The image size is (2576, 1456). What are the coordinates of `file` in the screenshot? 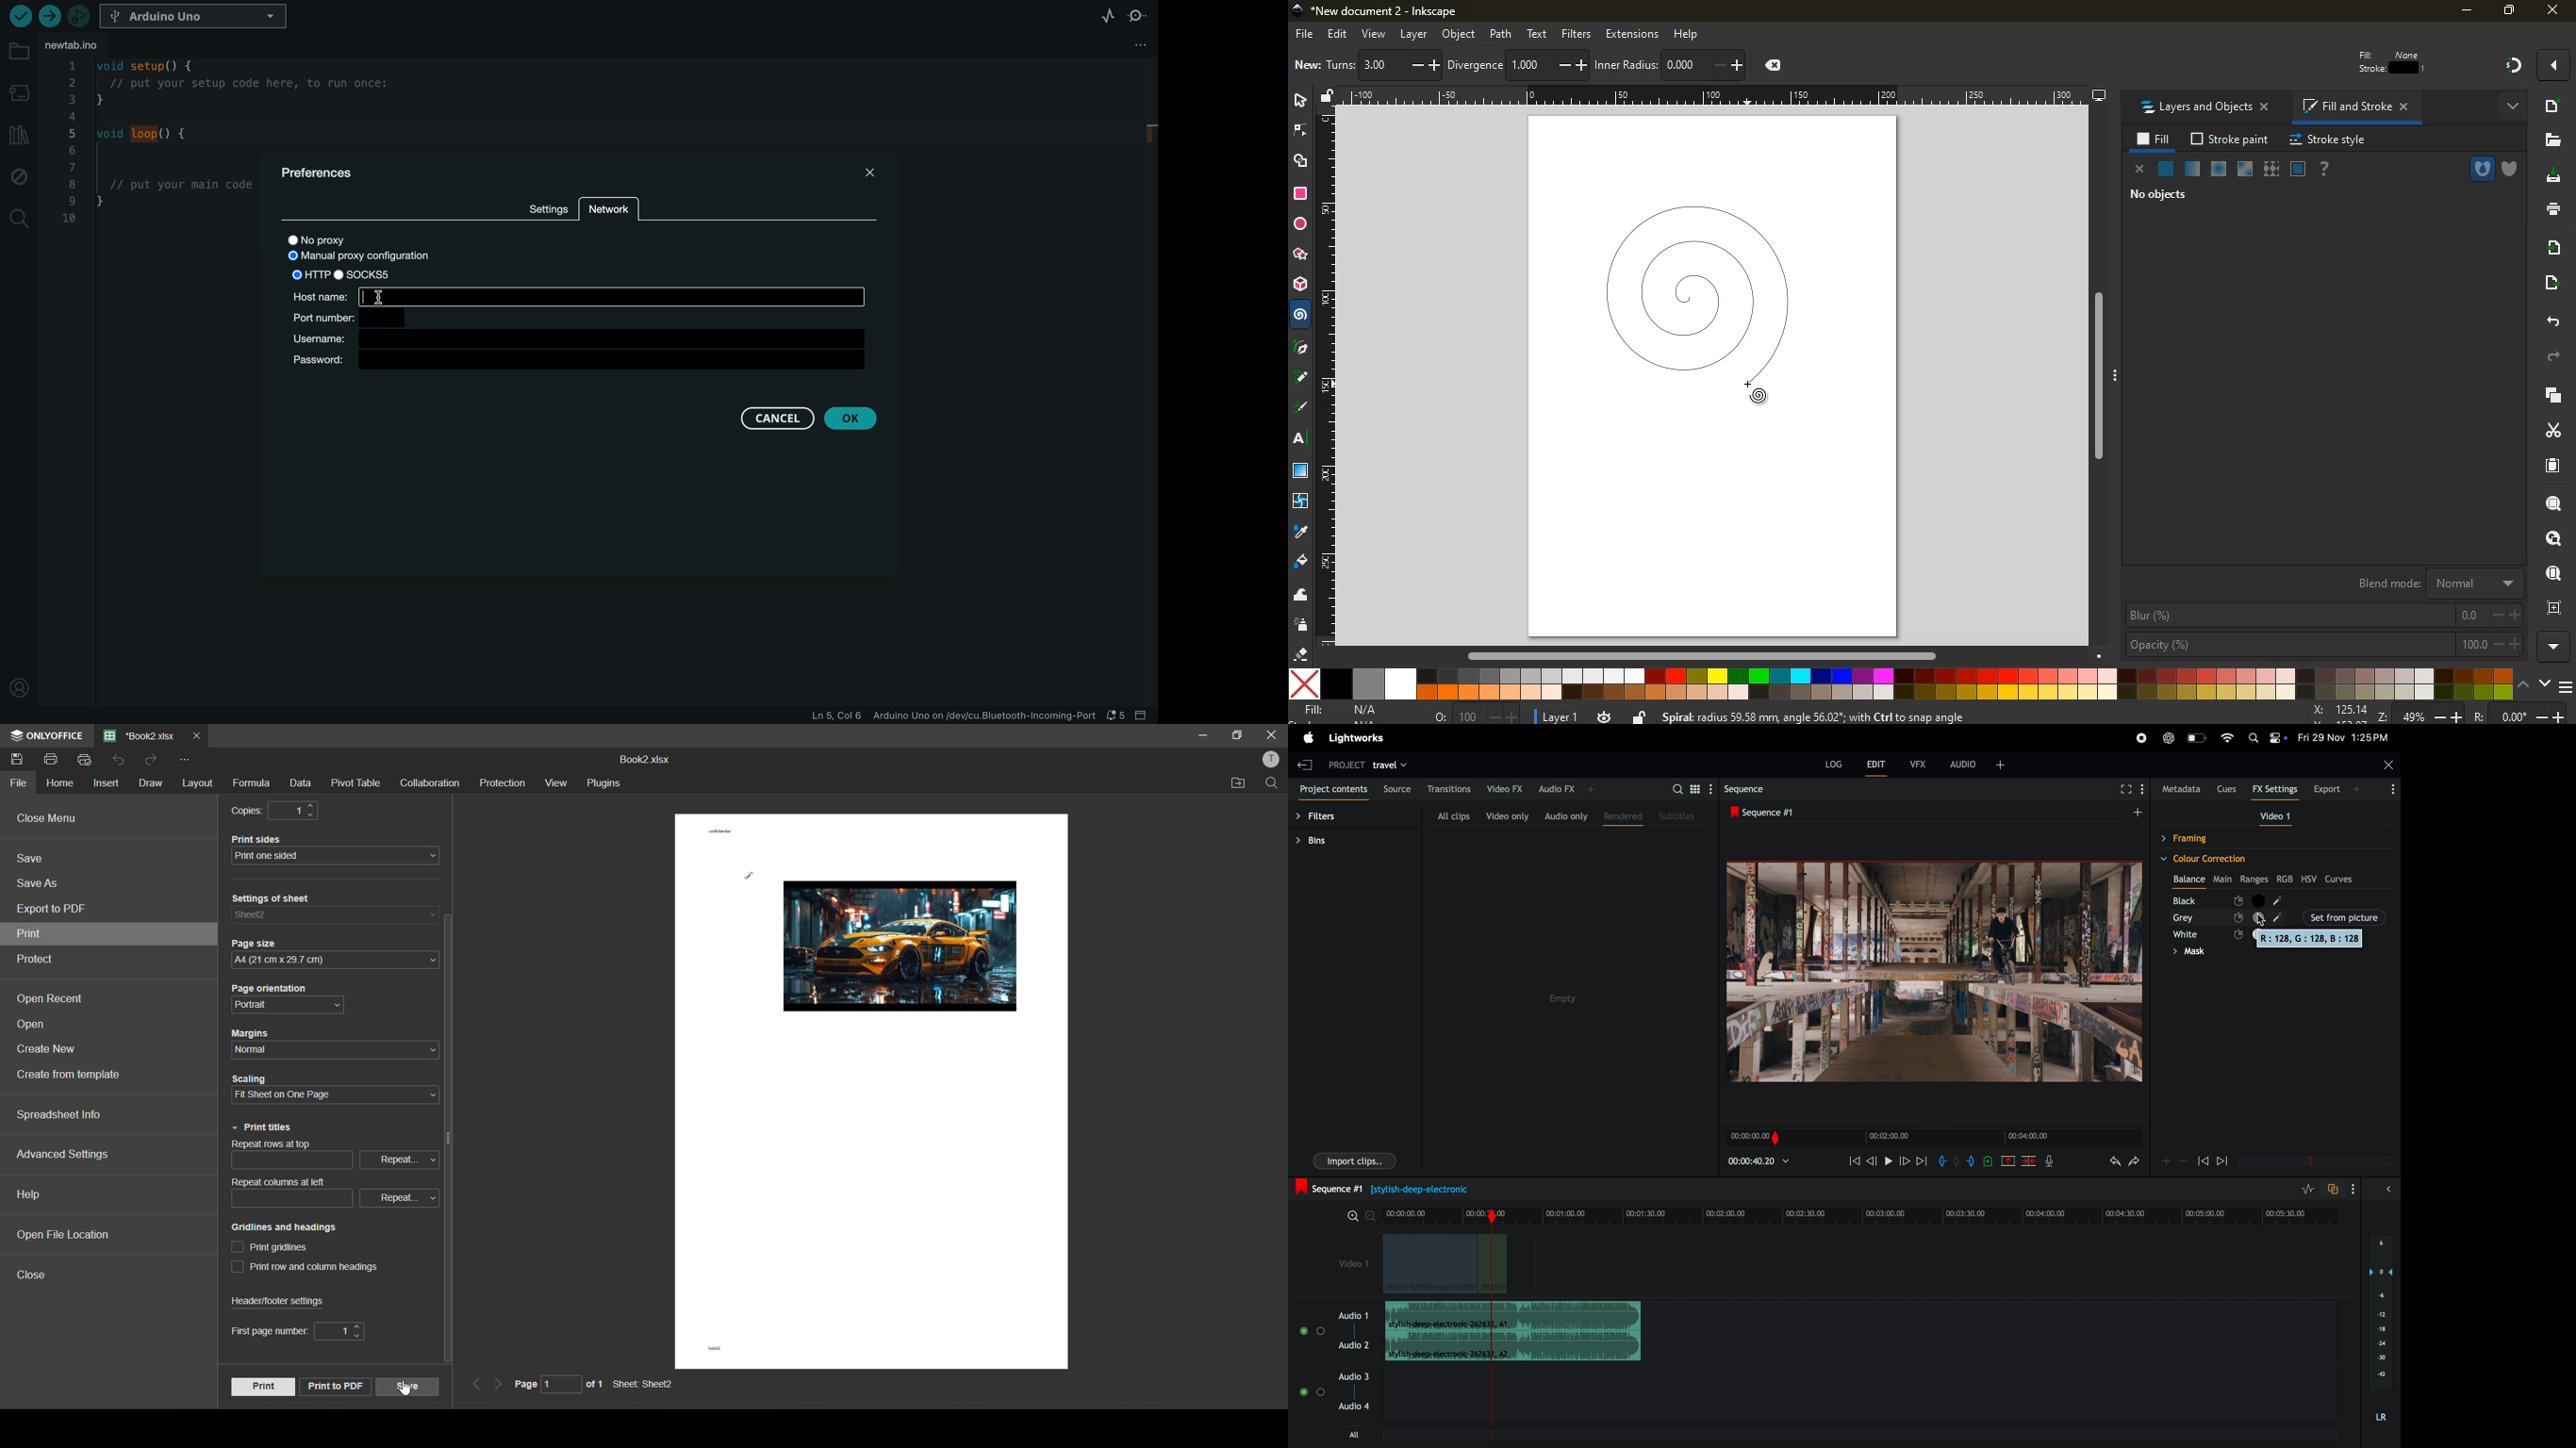 It's located at (17, 784).